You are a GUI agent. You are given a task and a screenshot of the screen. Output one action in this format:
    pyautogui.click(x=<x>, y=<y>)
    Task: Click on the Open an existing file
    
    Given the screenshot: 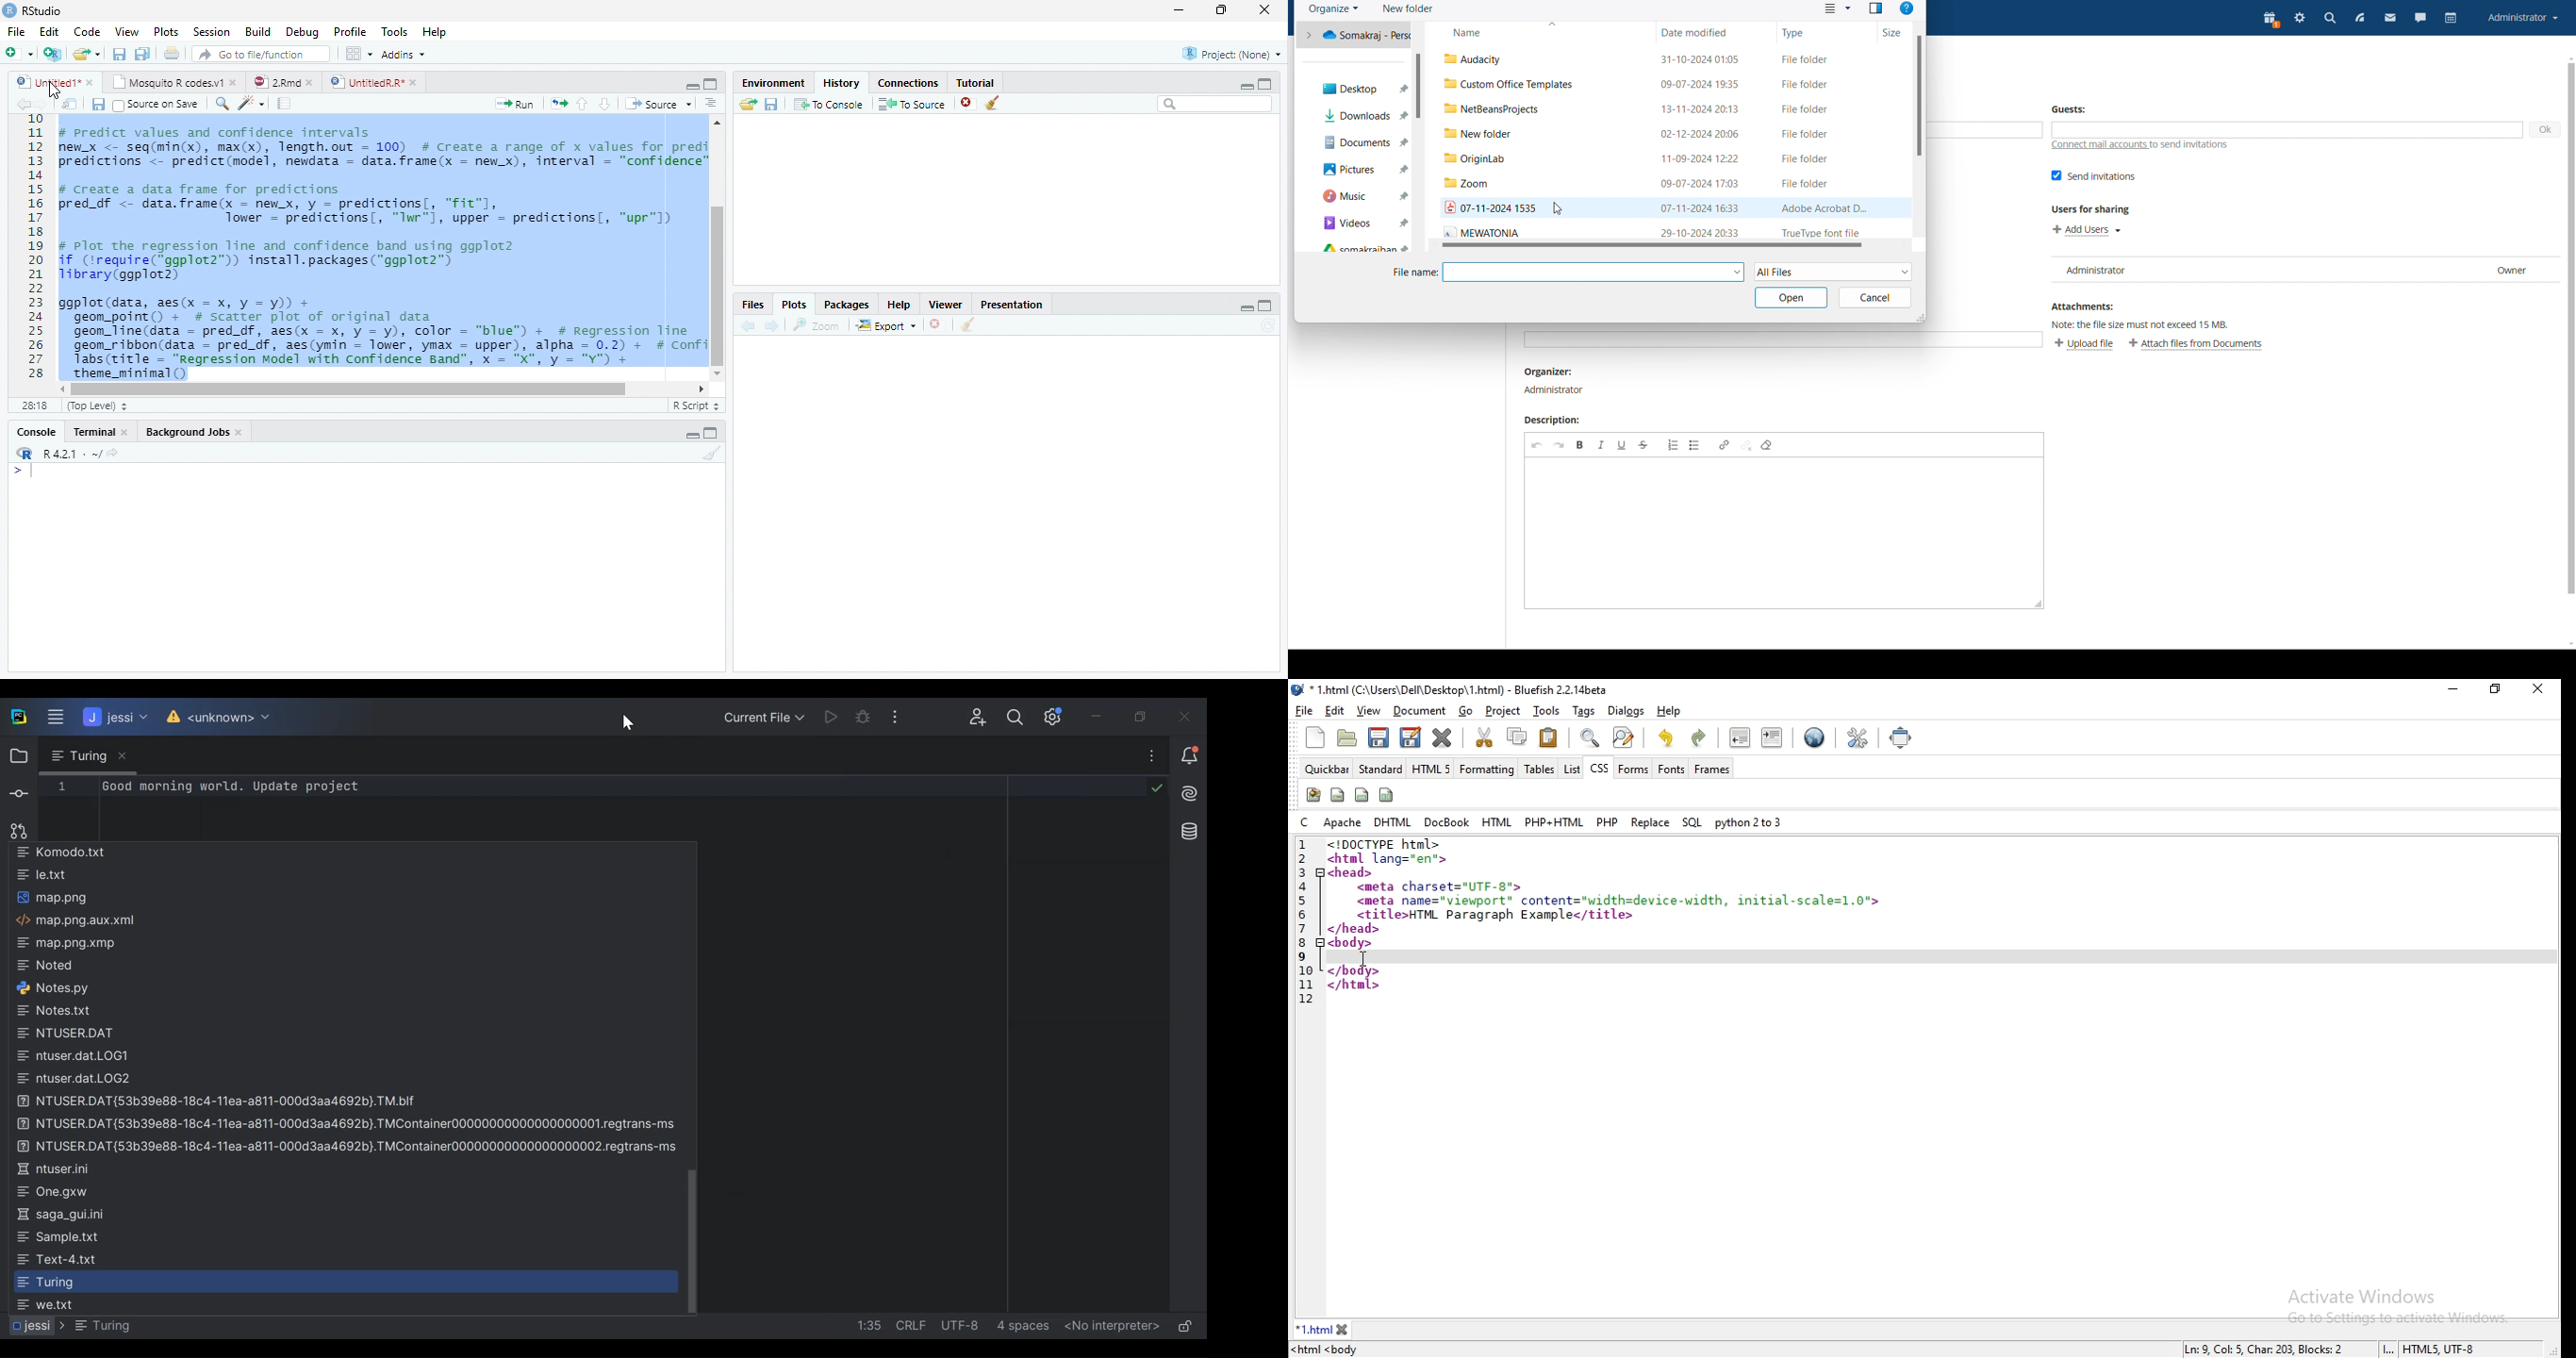 What is the action you would take?
    pyautogui.click(x=90, y=56)
    